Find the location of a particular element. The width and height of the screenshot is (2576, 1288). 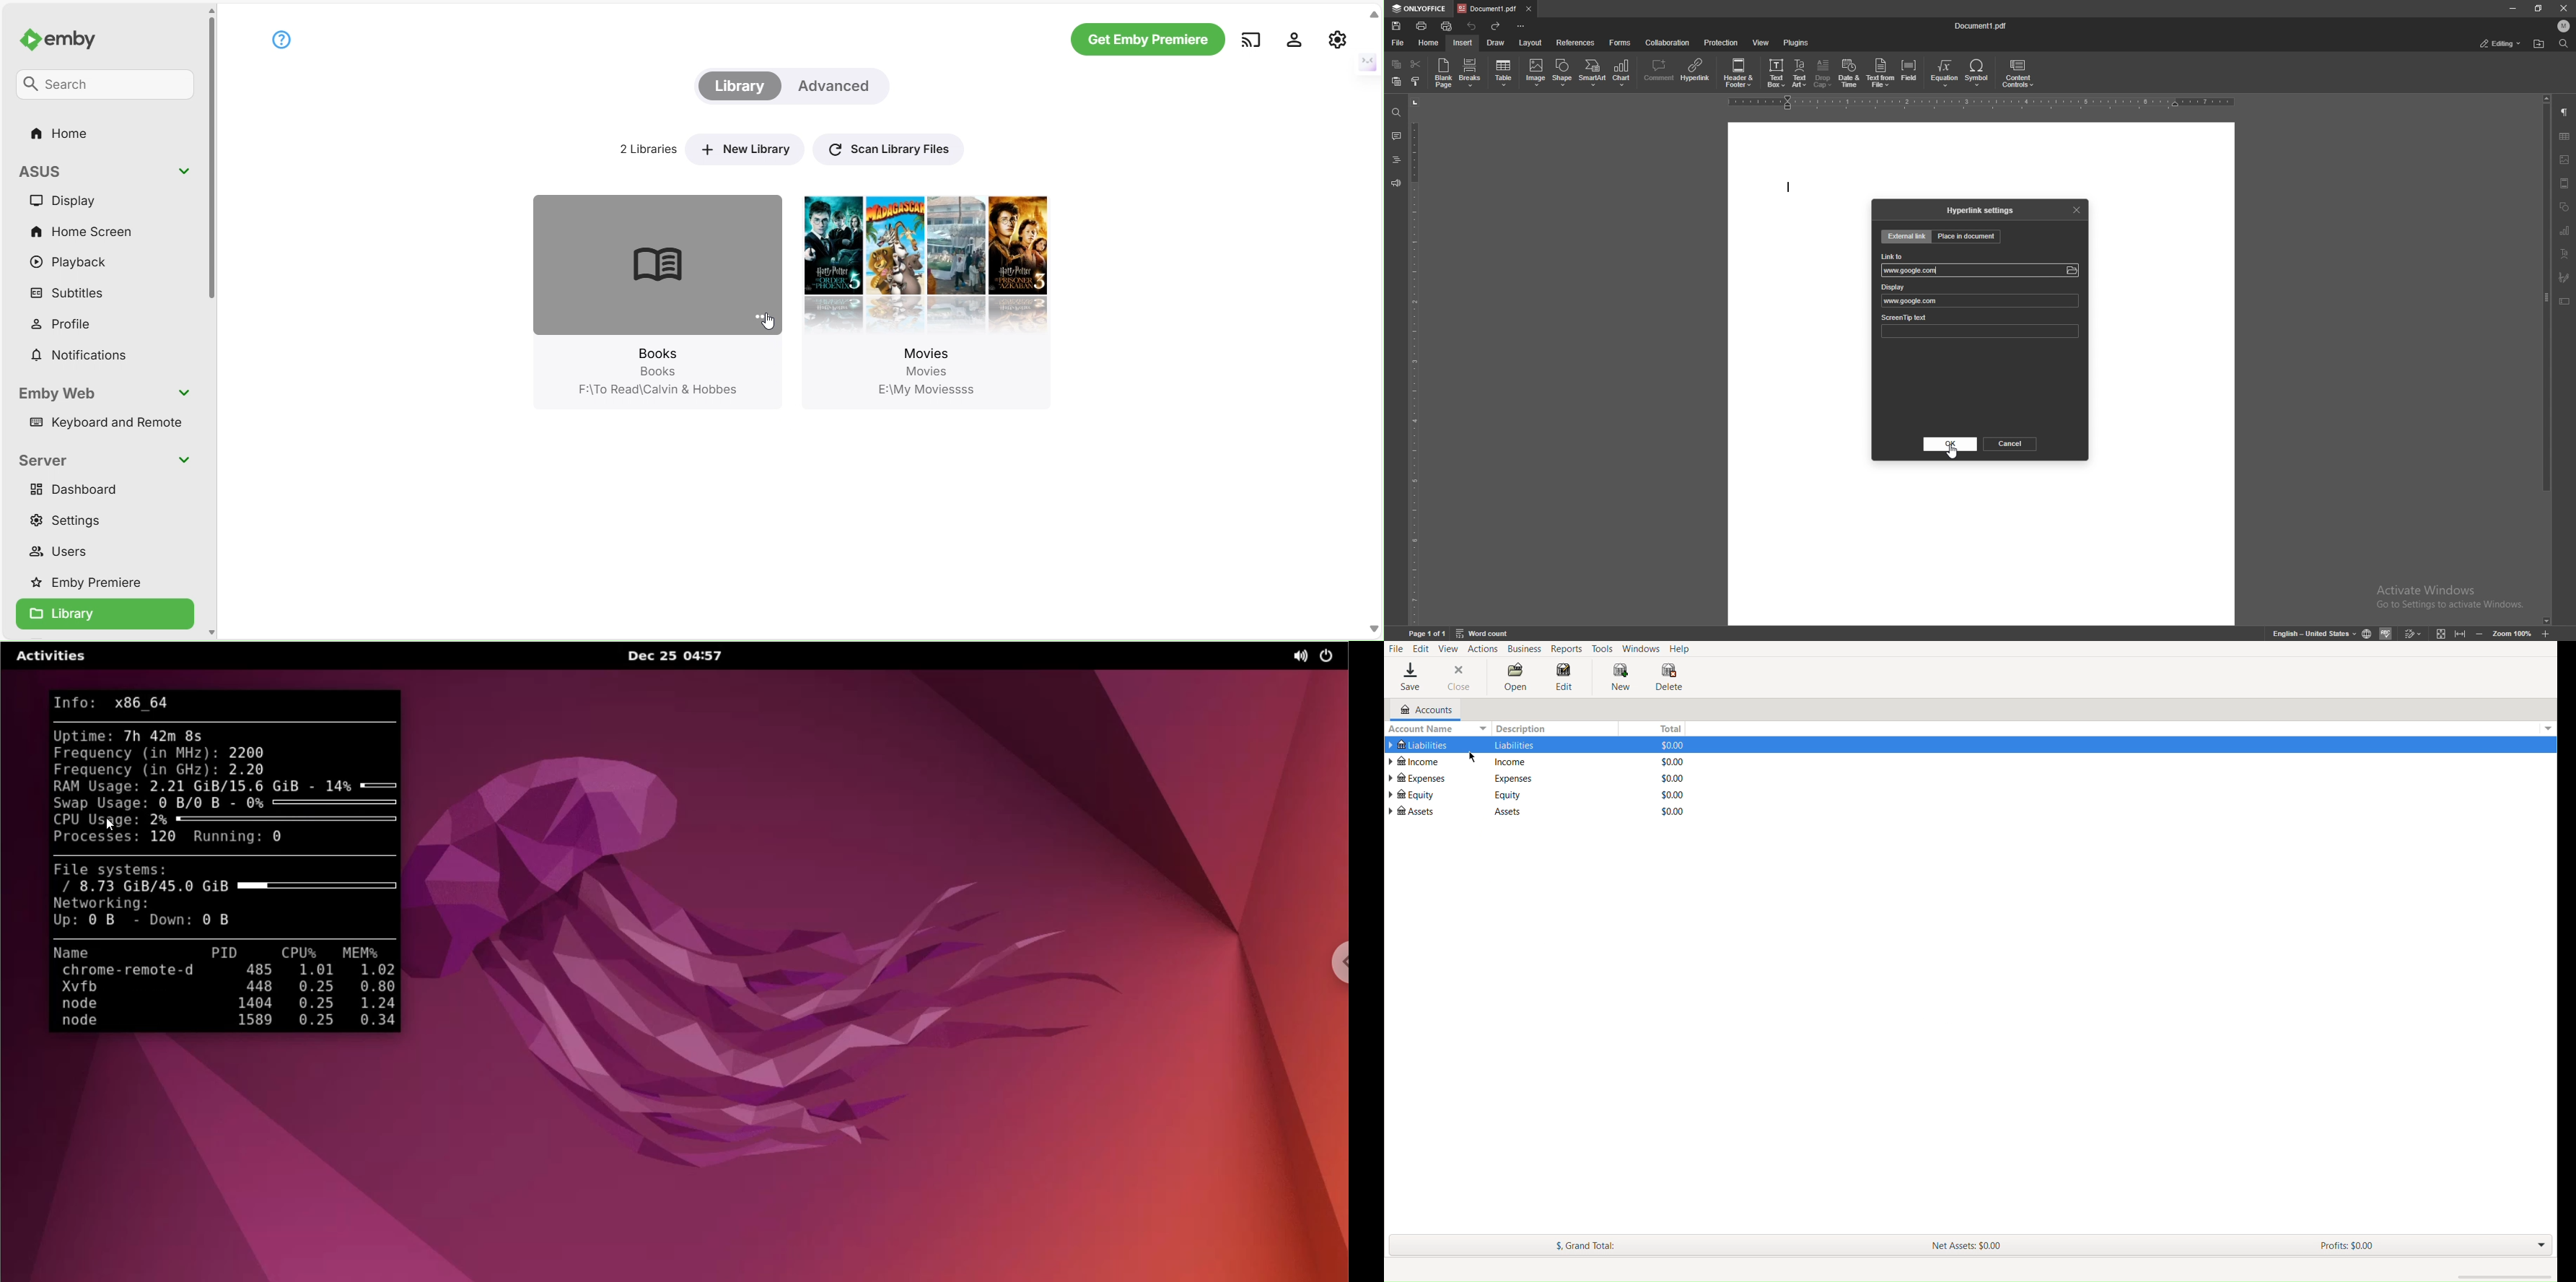

smart art is located at coordinates (1593, 73).